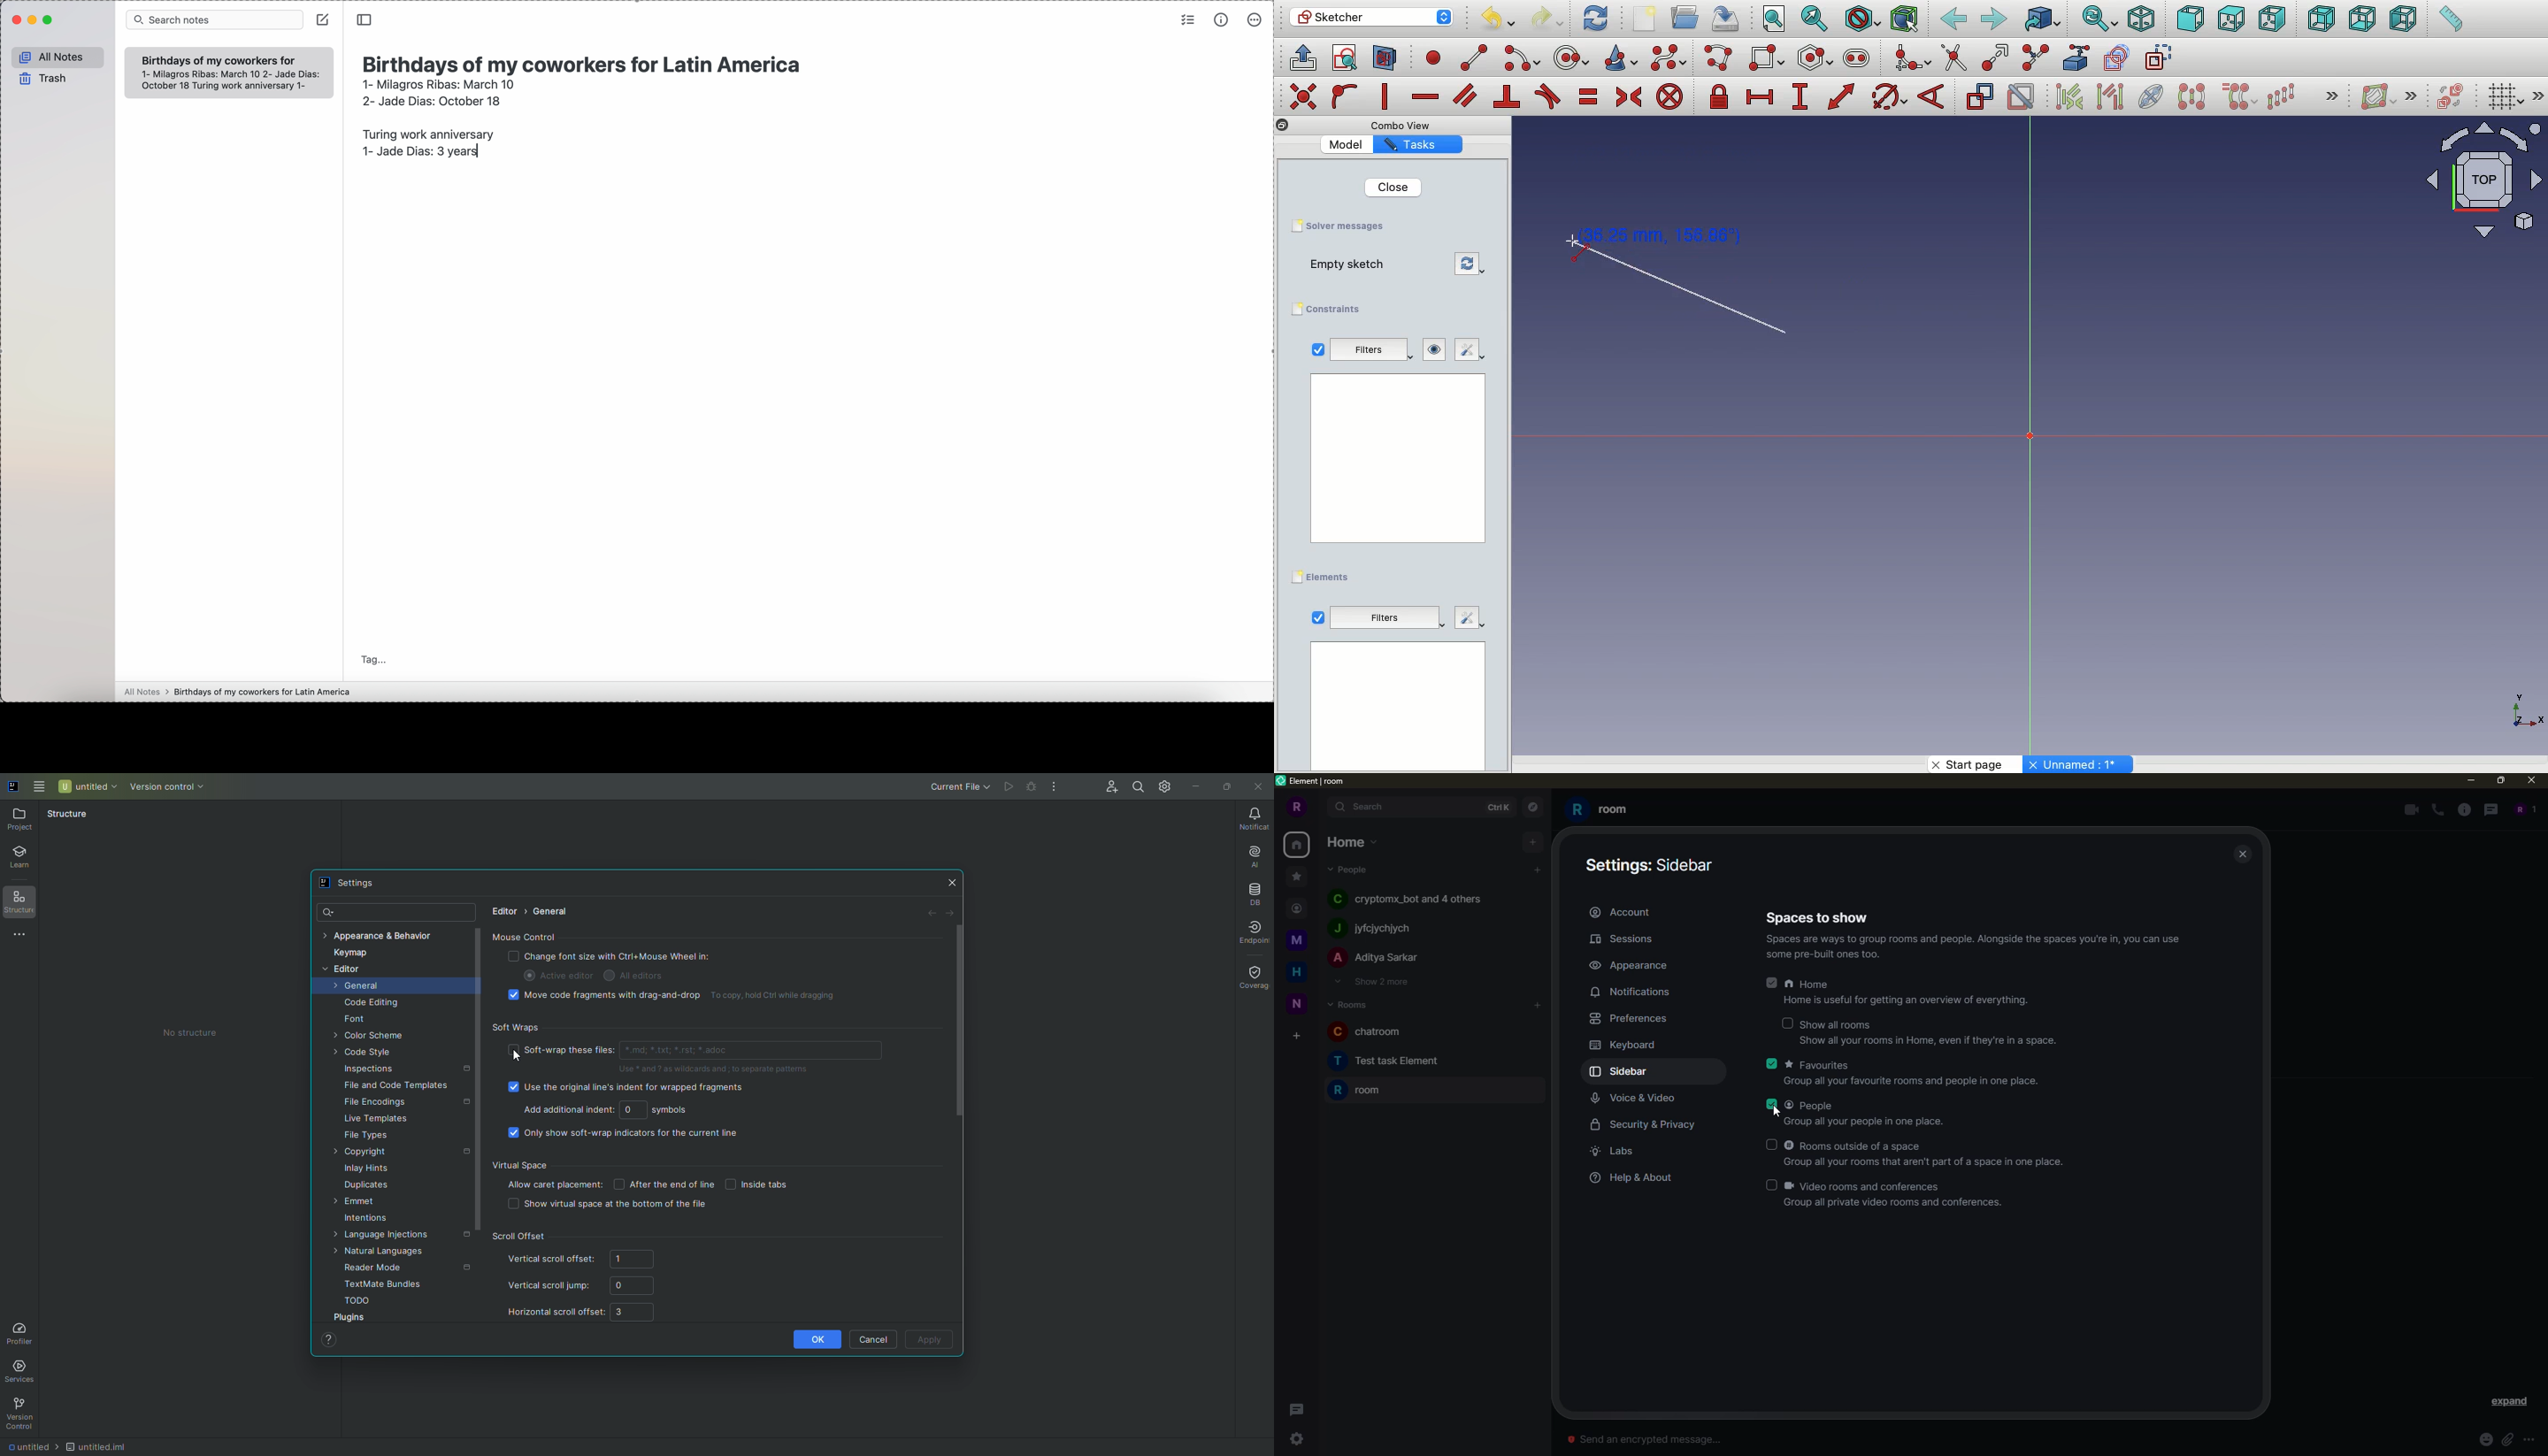  I want to click on Only show soft-wrap indicators, so click(625, 1135).